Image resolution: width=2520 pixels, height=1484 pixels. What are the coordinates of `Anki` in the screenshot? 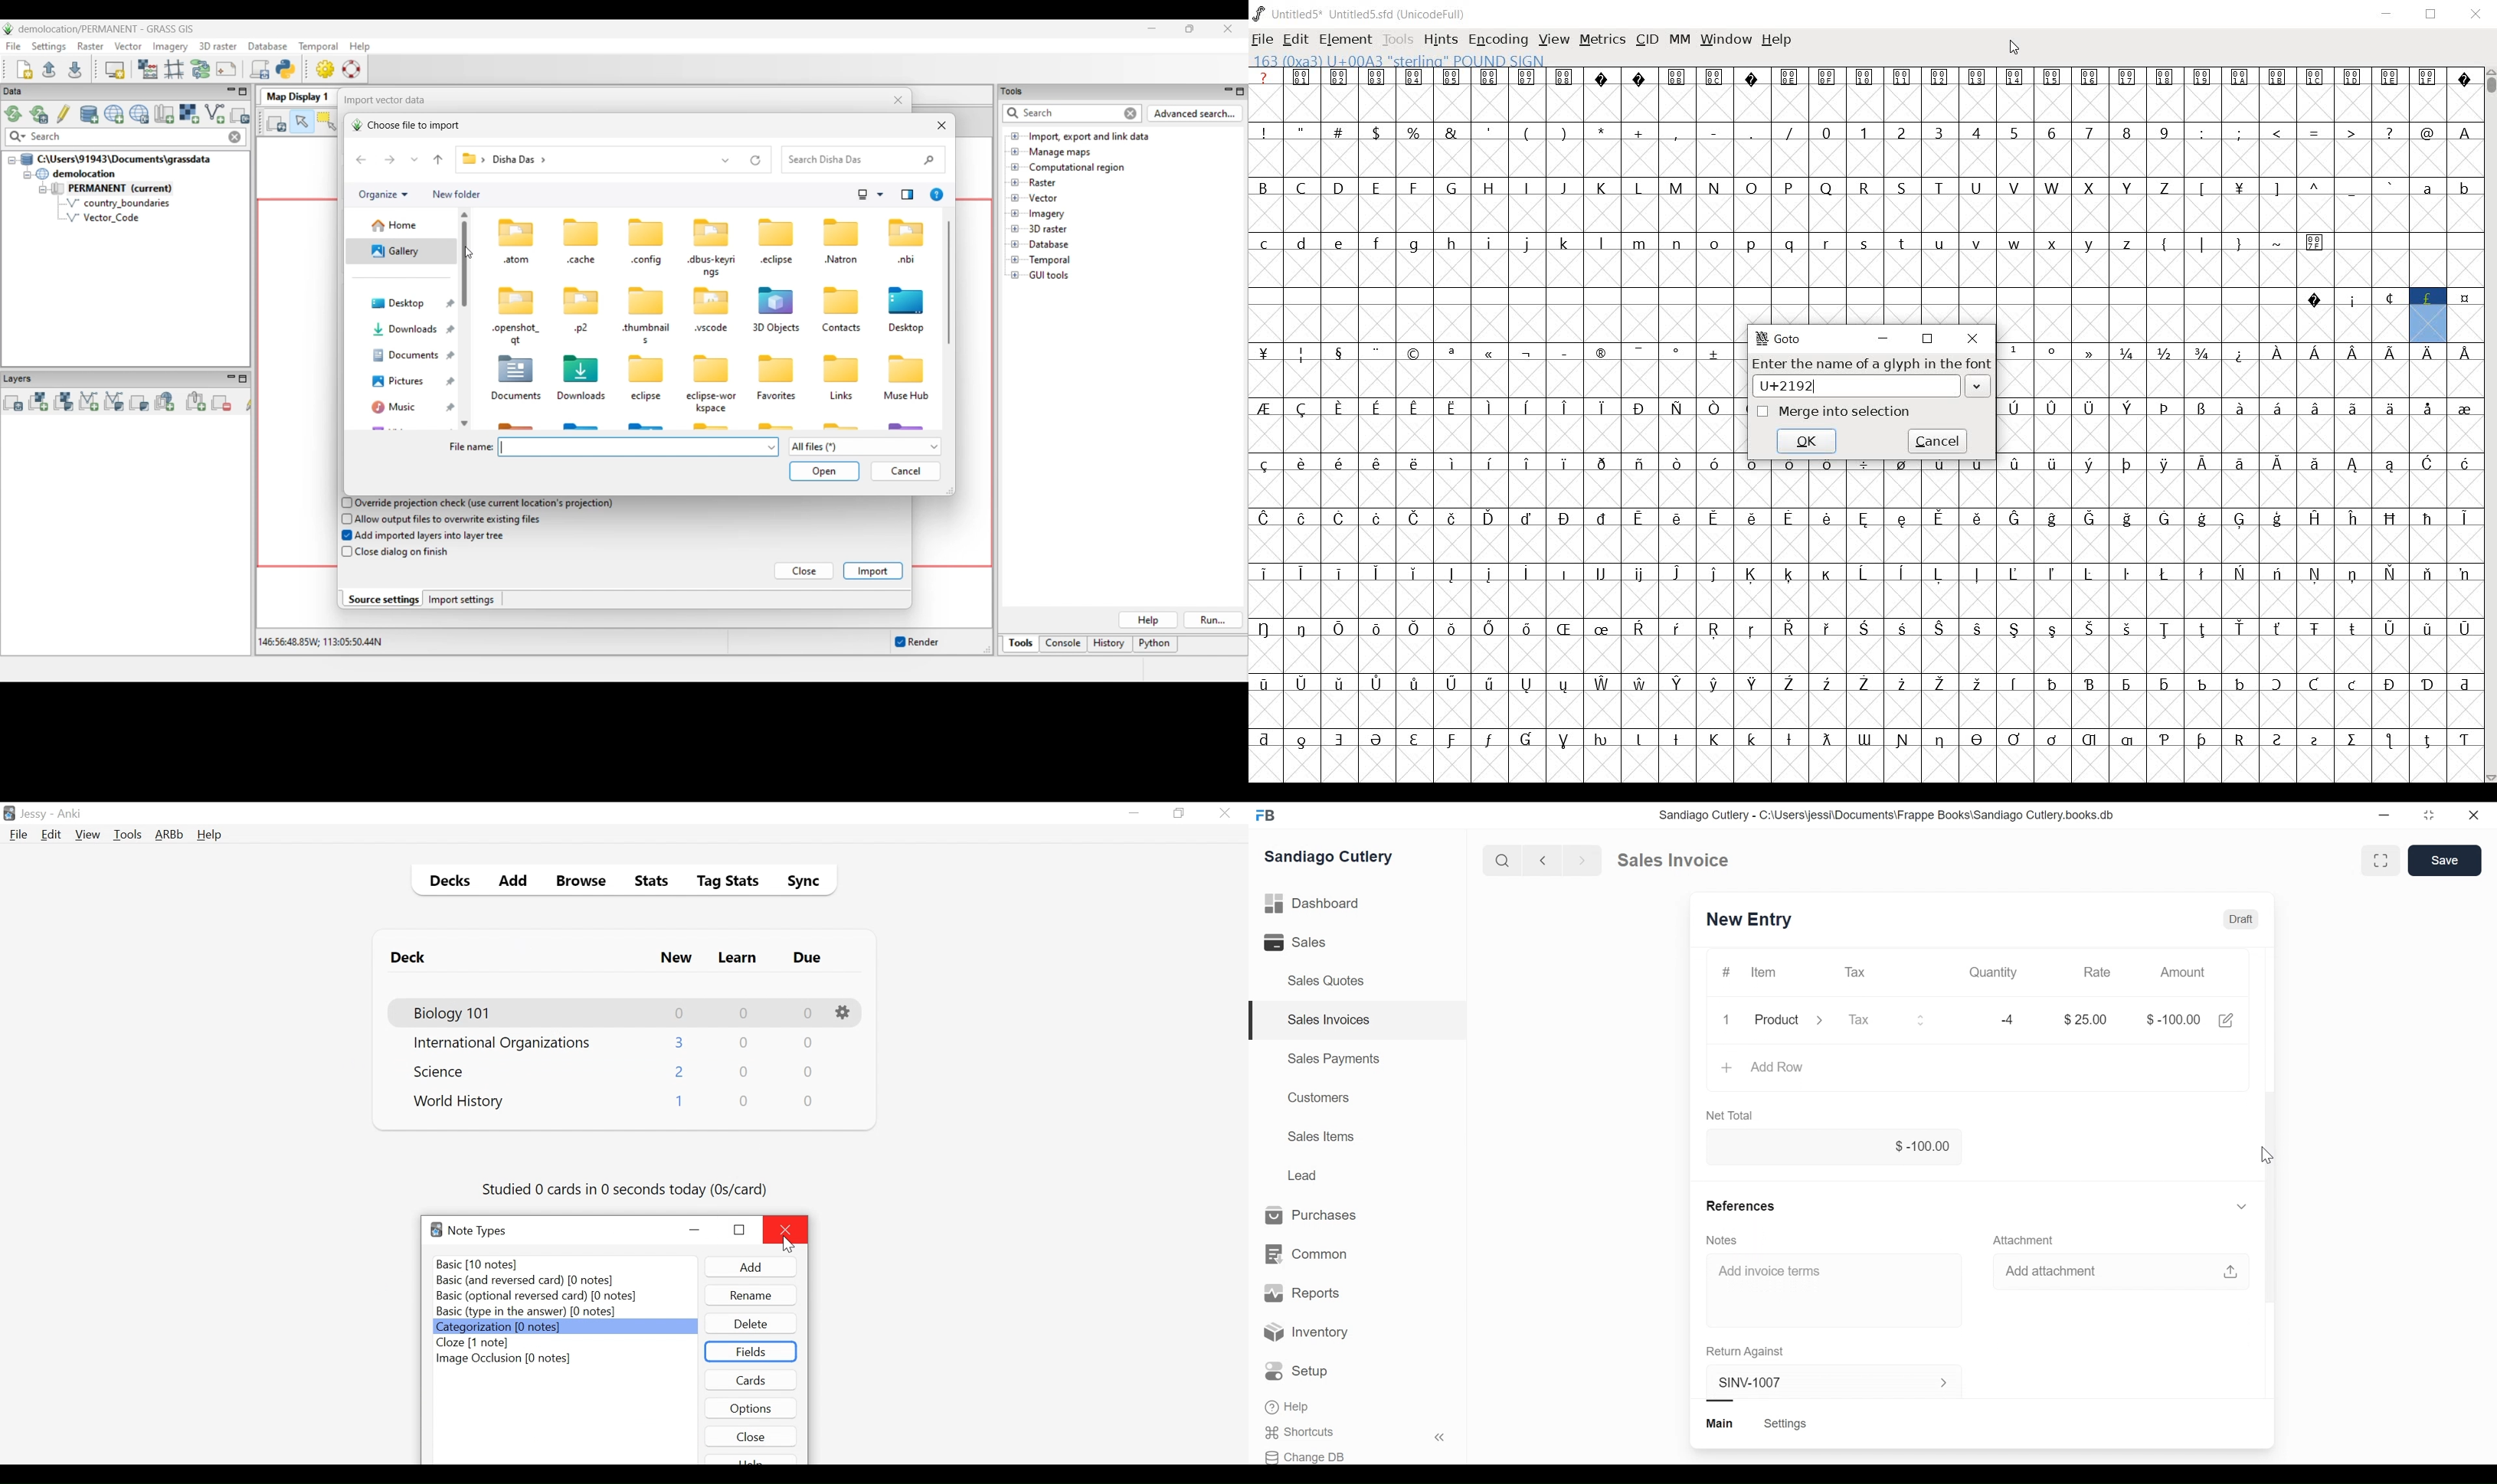 It's located at (70, 814).